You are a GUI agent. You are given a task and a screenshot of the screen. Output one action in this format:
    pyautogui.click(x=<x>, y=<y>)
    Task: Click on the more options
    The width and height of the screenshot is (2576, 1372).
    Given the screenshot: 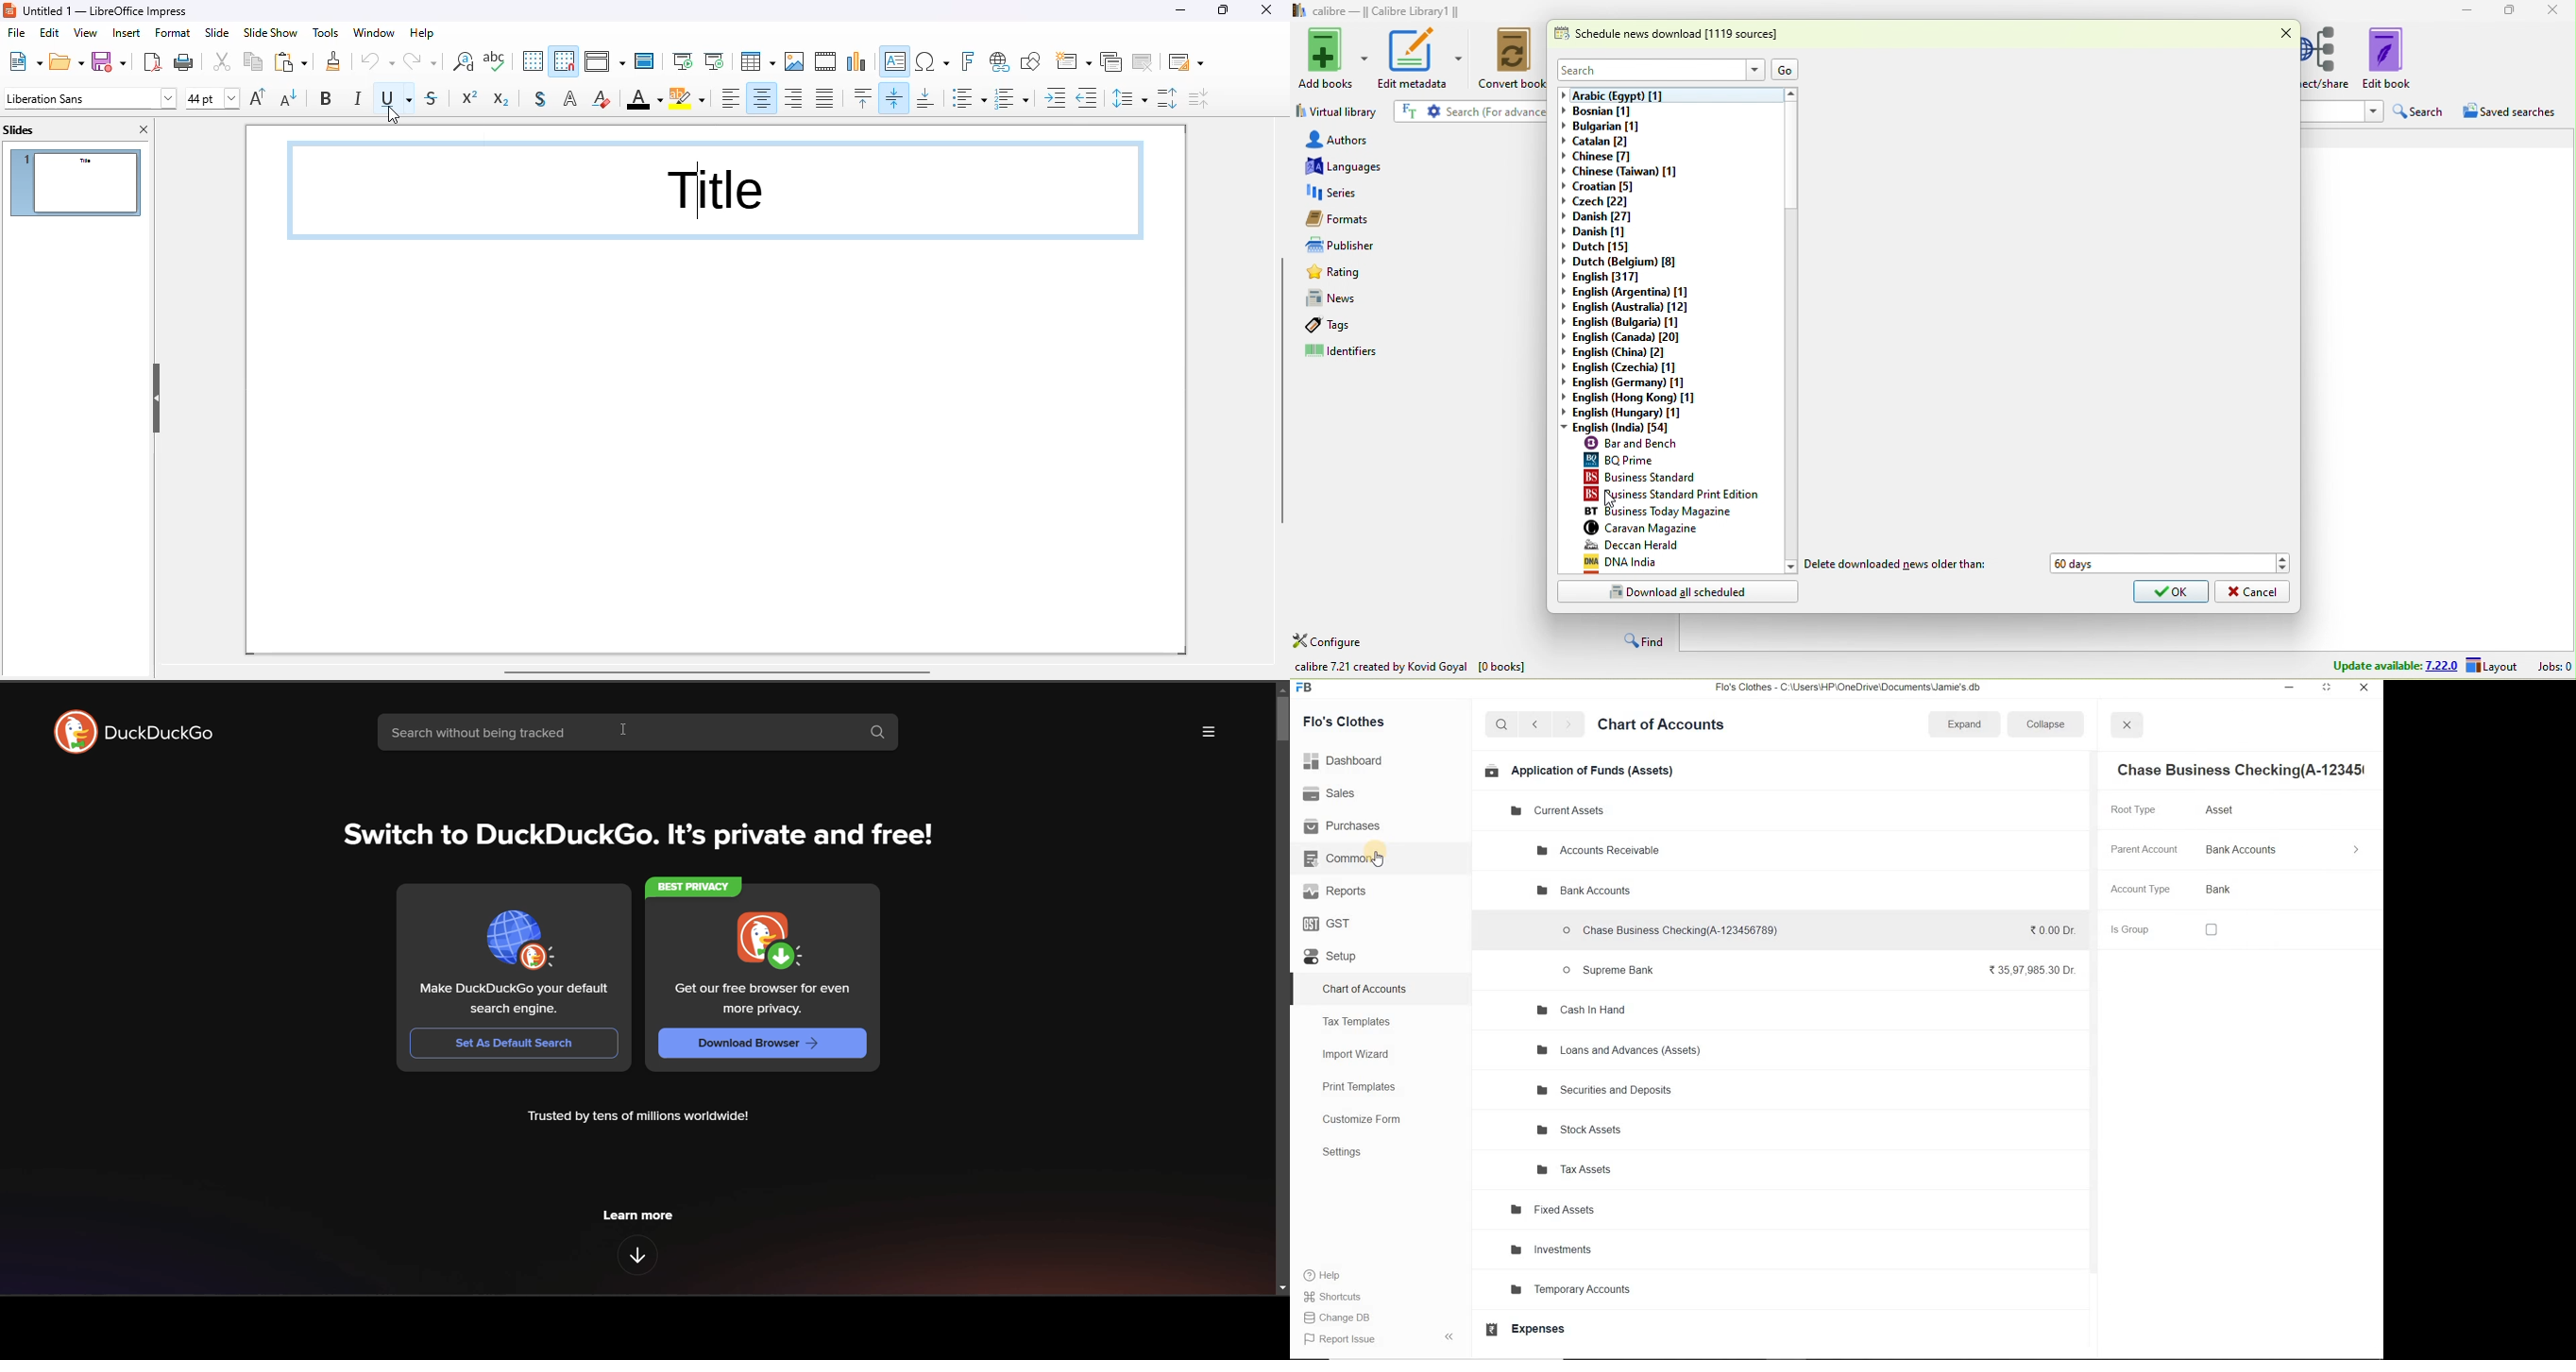 What is the action you would take?
    pyautogui.click(x=1212, y=733)
    